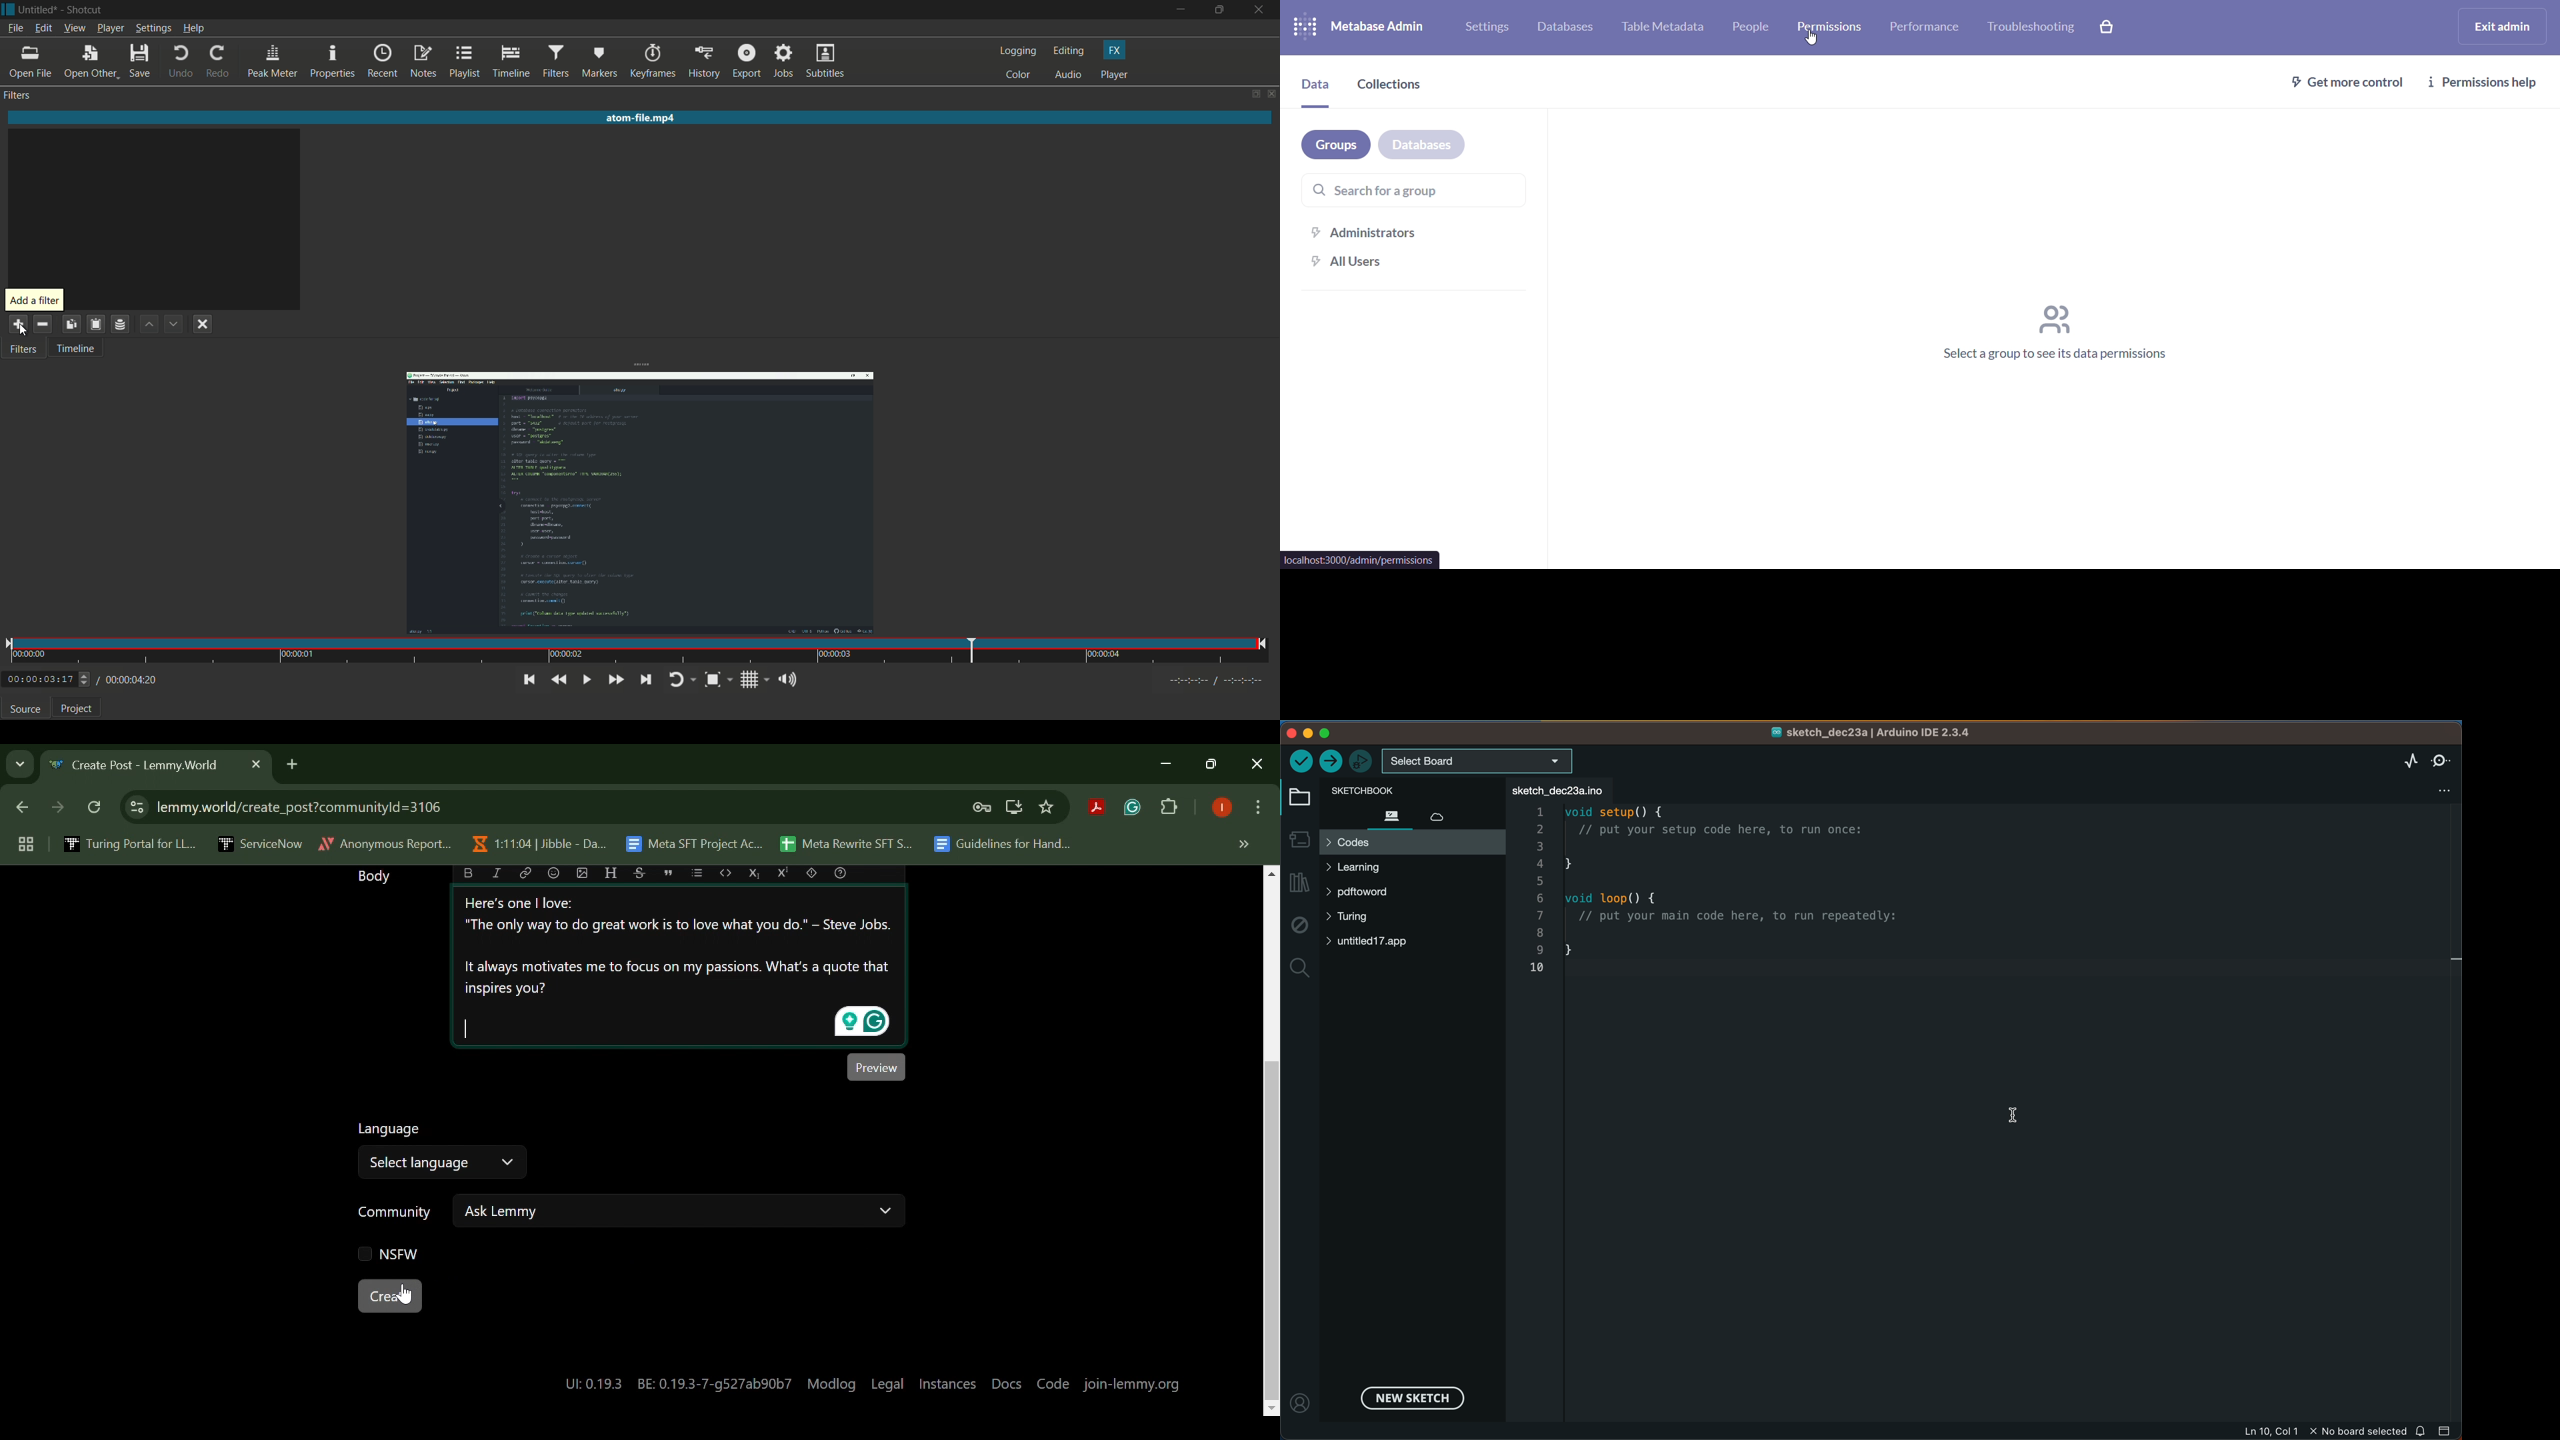 This screenshot has height=1456, width=2576. Describe the element at coordinates (615, 680) in the screenshot. I see `quickly play forward` at that location.